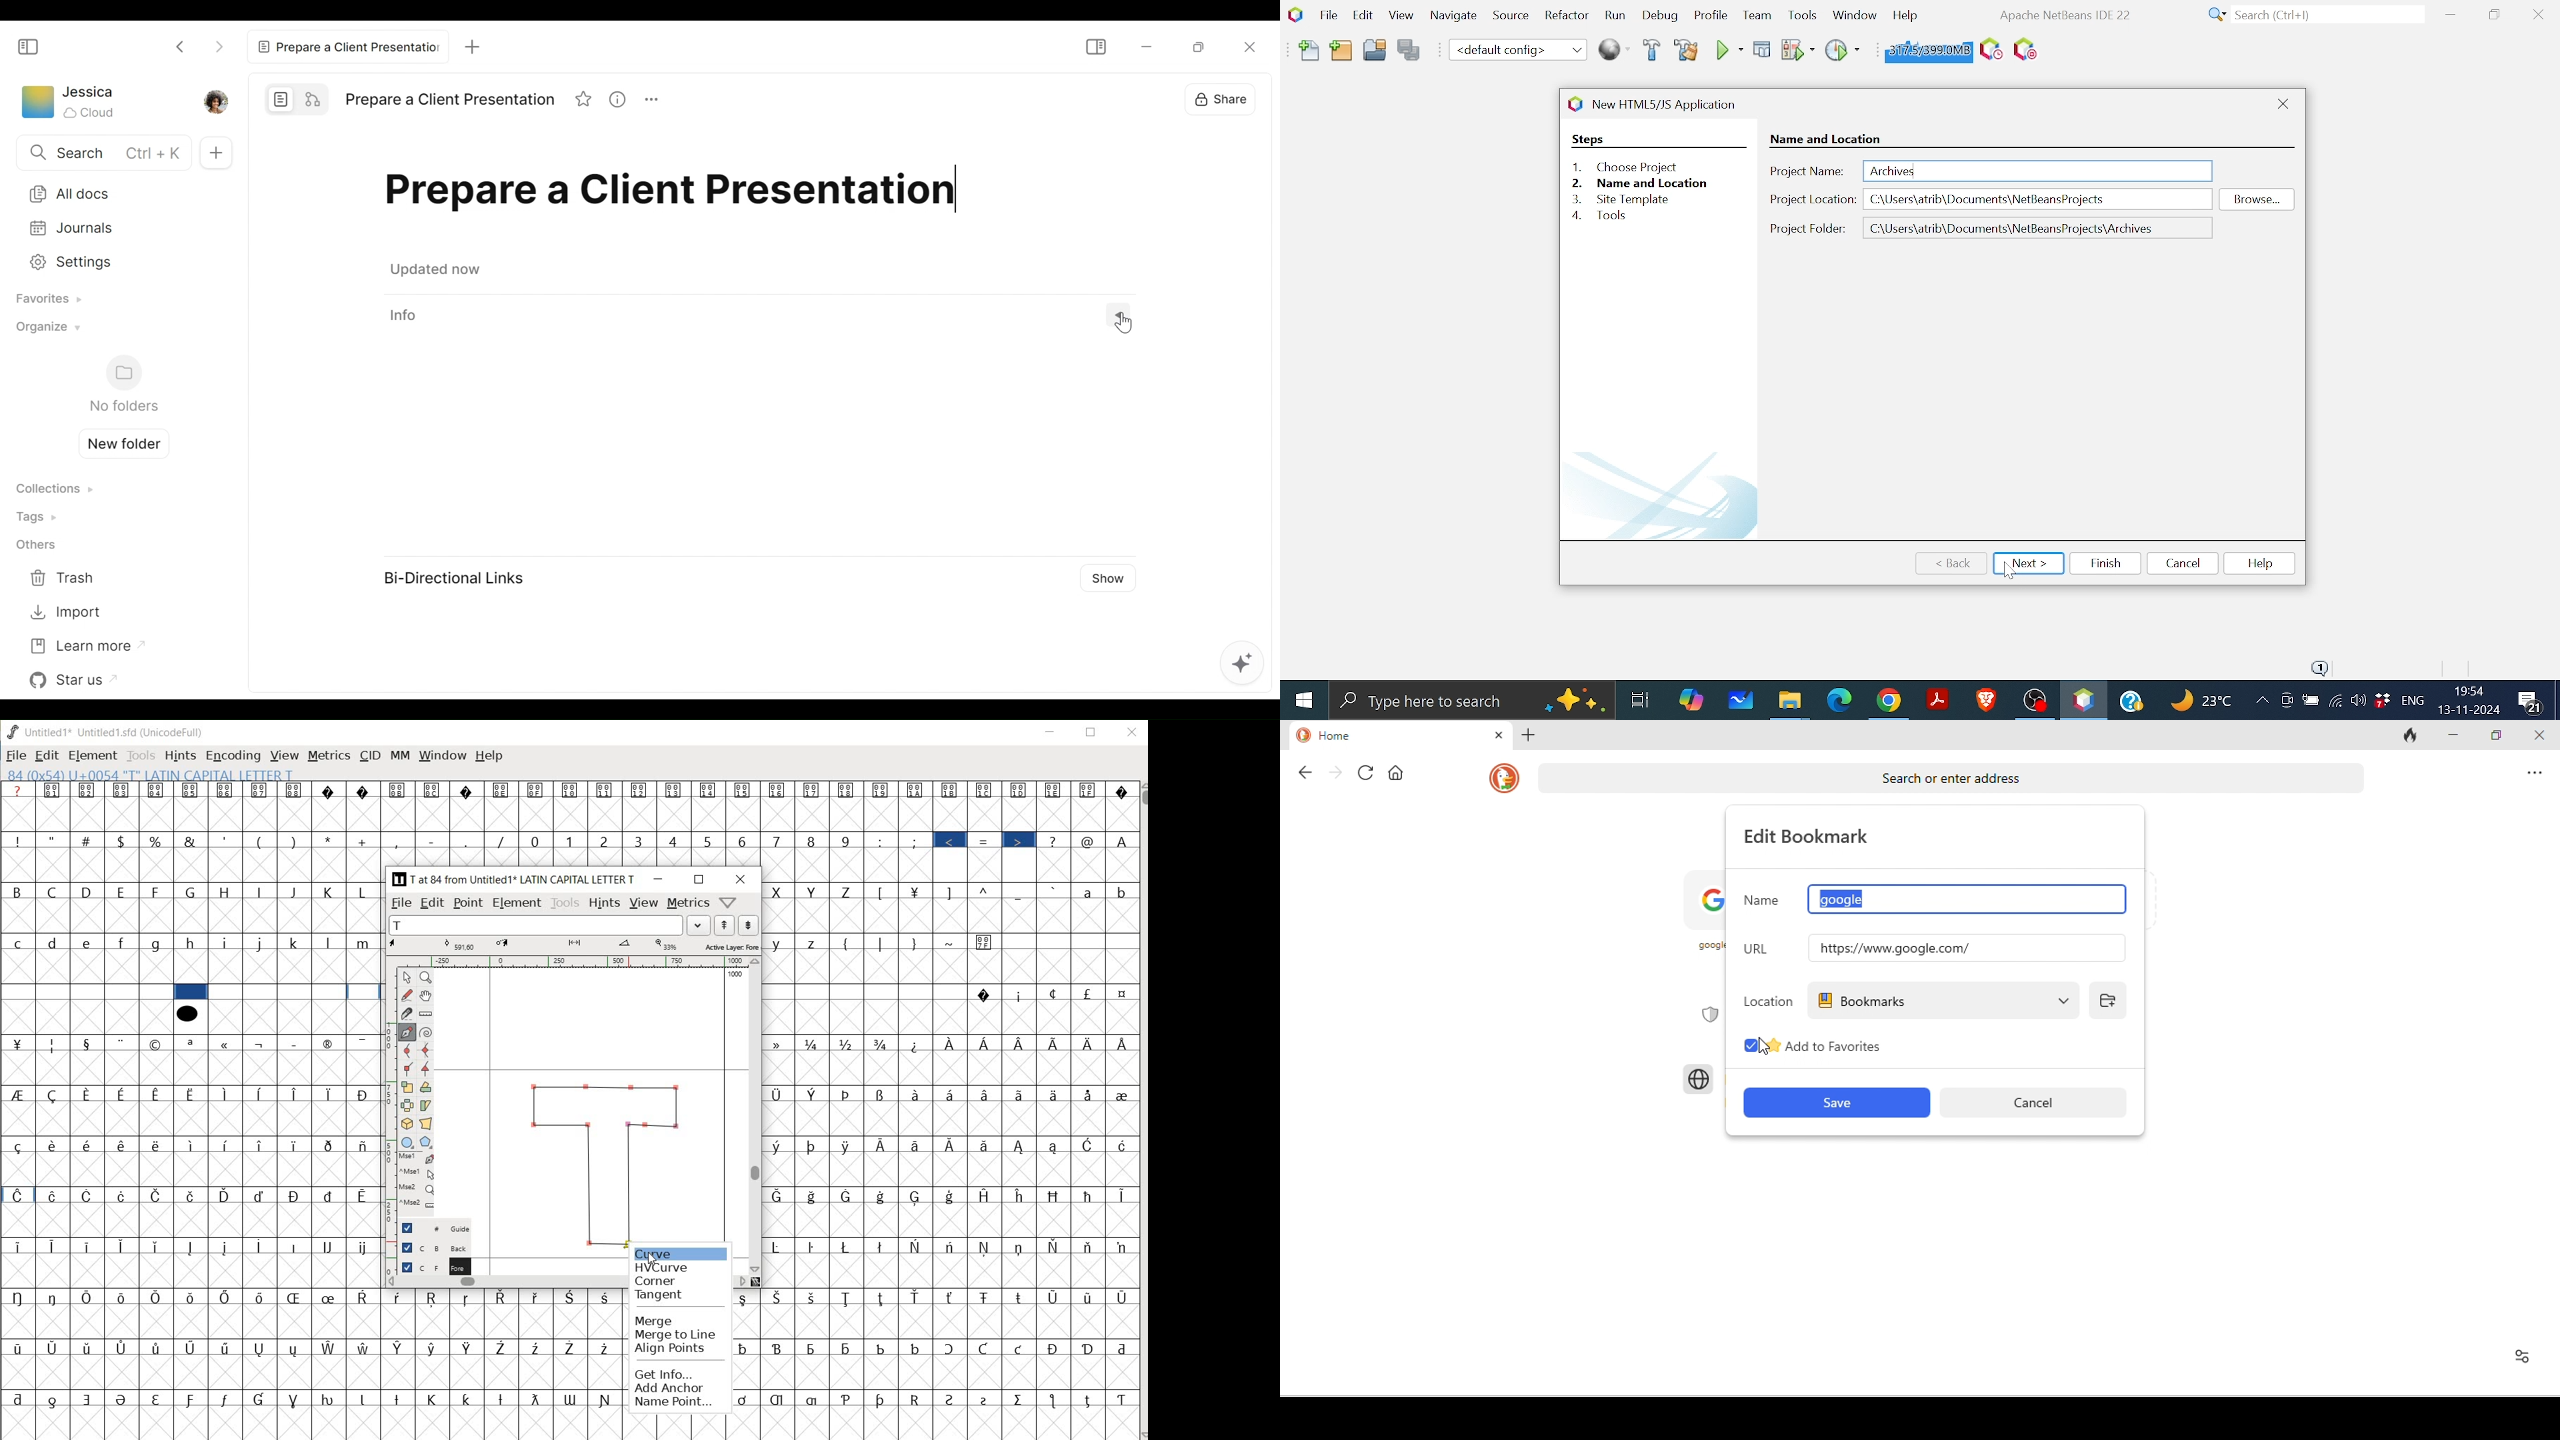 Image resolution: width=2576 pixels, height=1456 pixels. Describe the element at coordinates (1088, 993) in the screenshot. I see `Symbol` at that location.